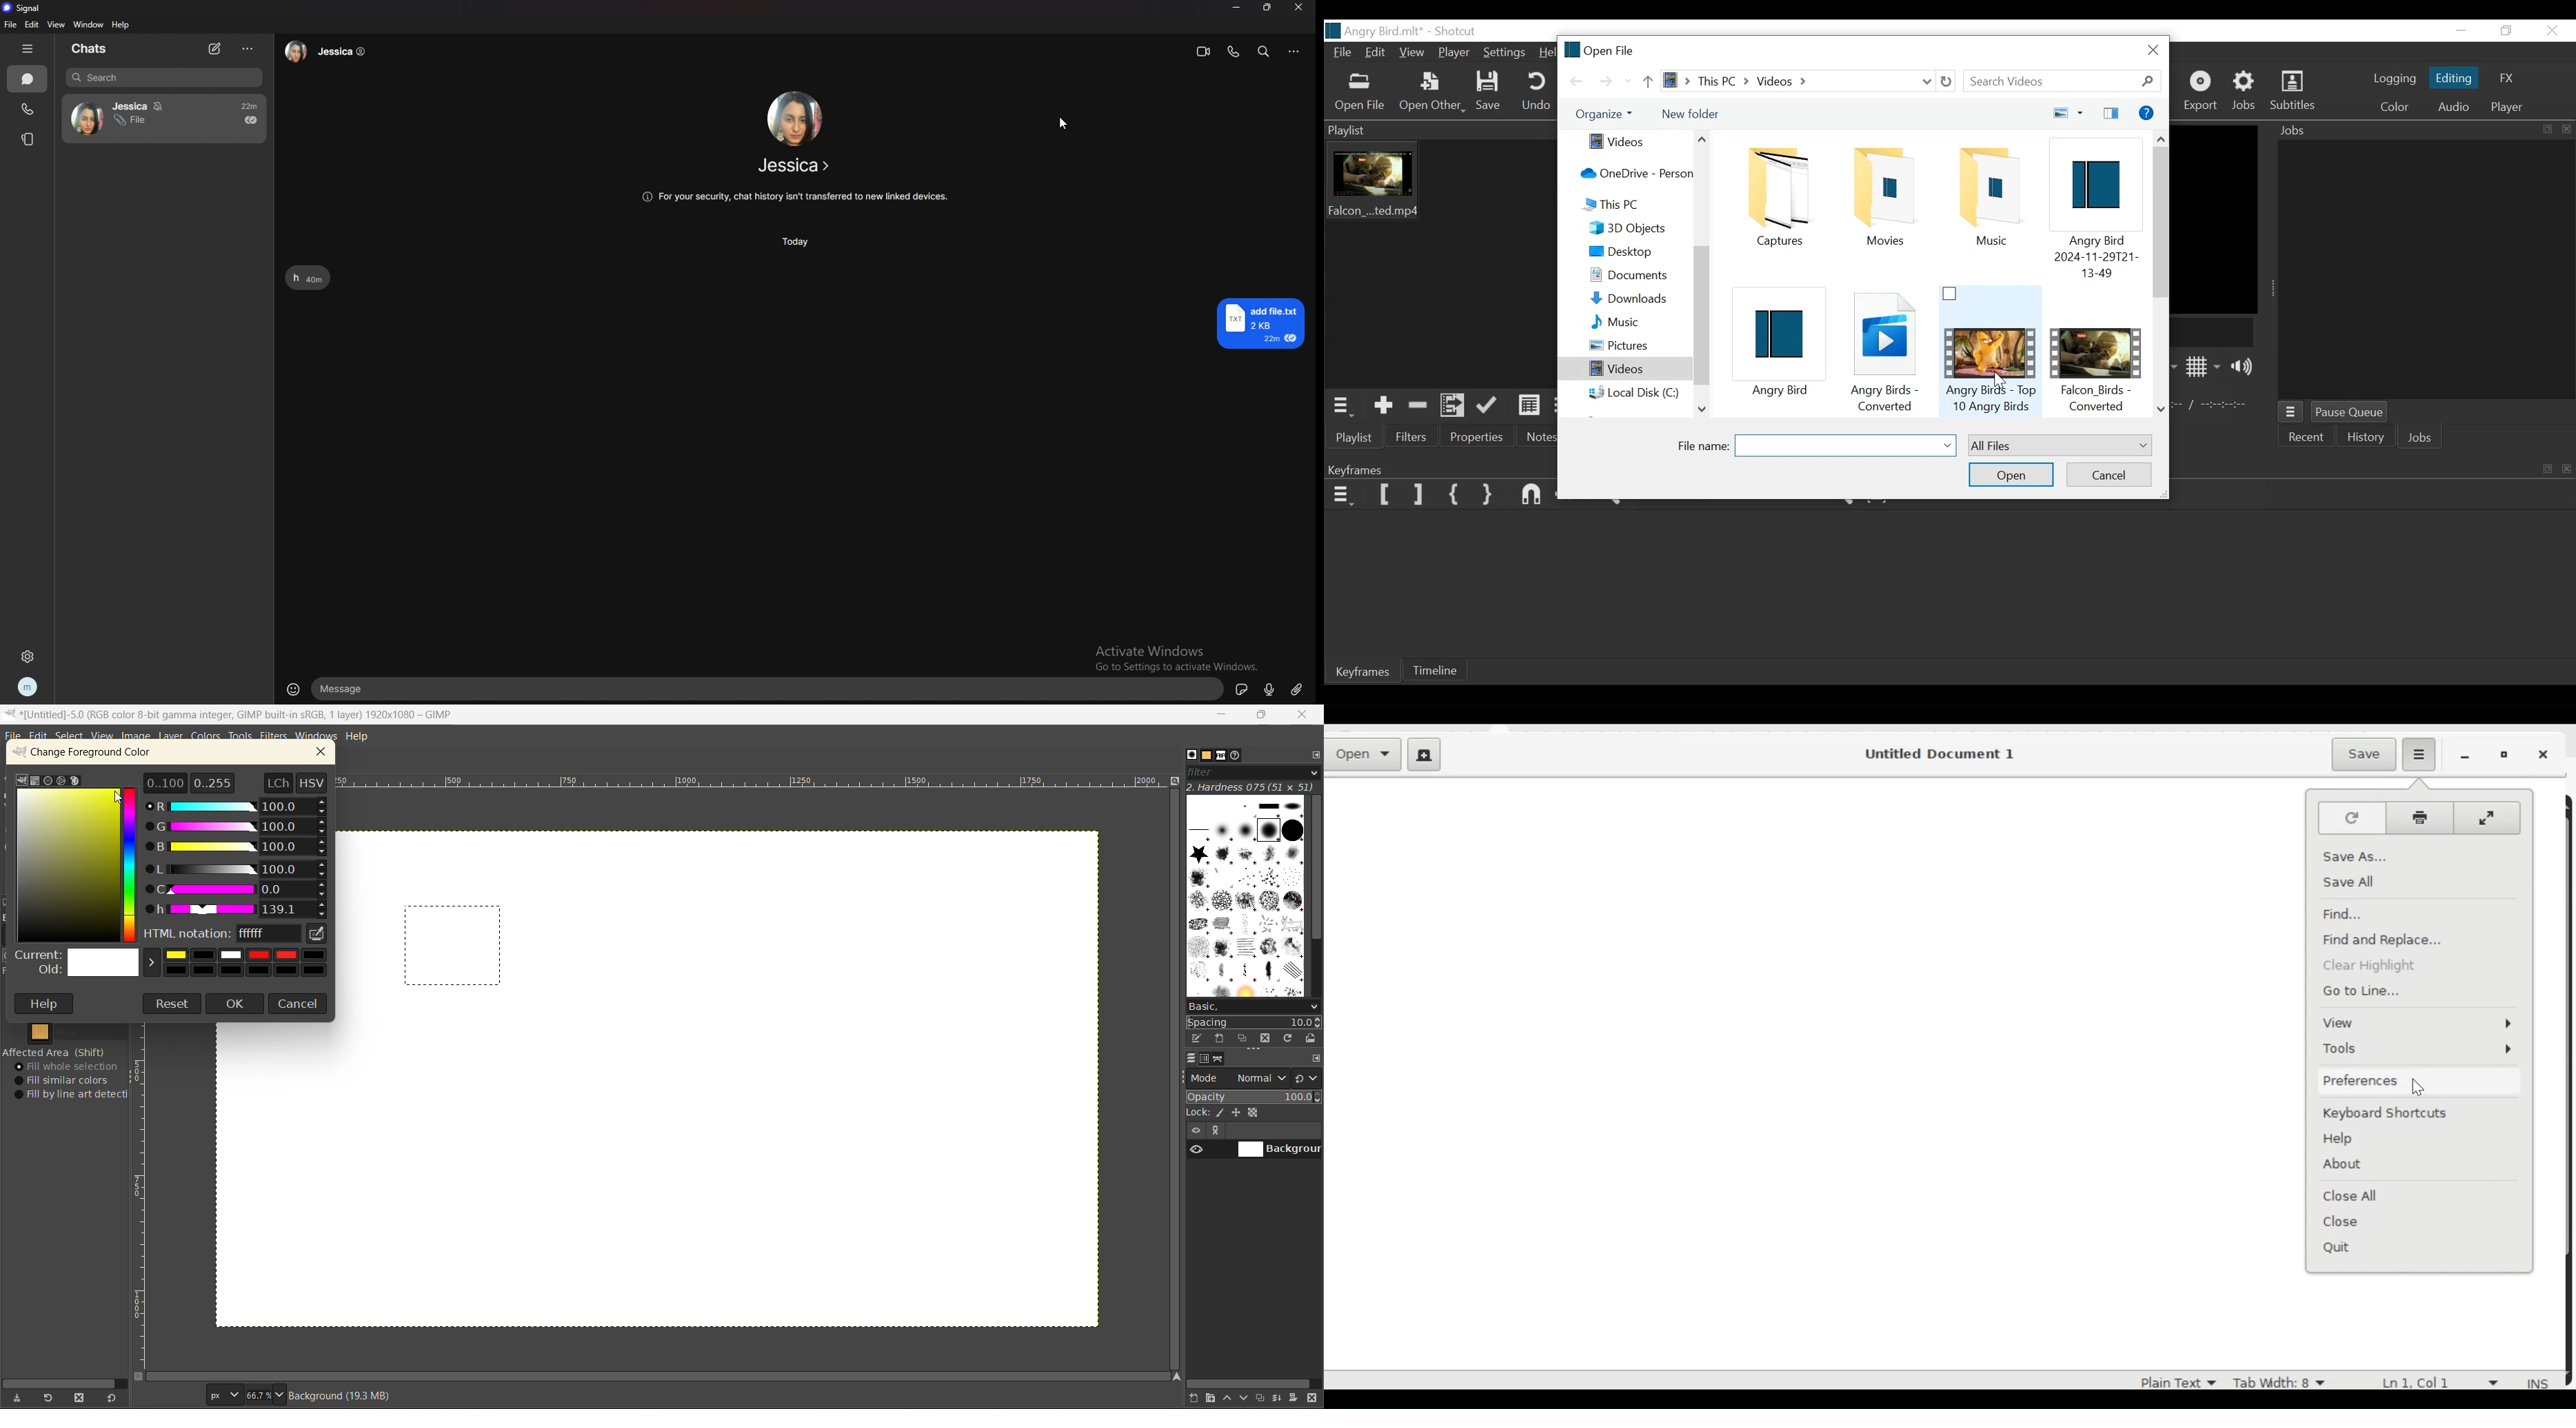  Describe the element at coordinates (132, 863) in the screenshot. I see `color scale` at that location.